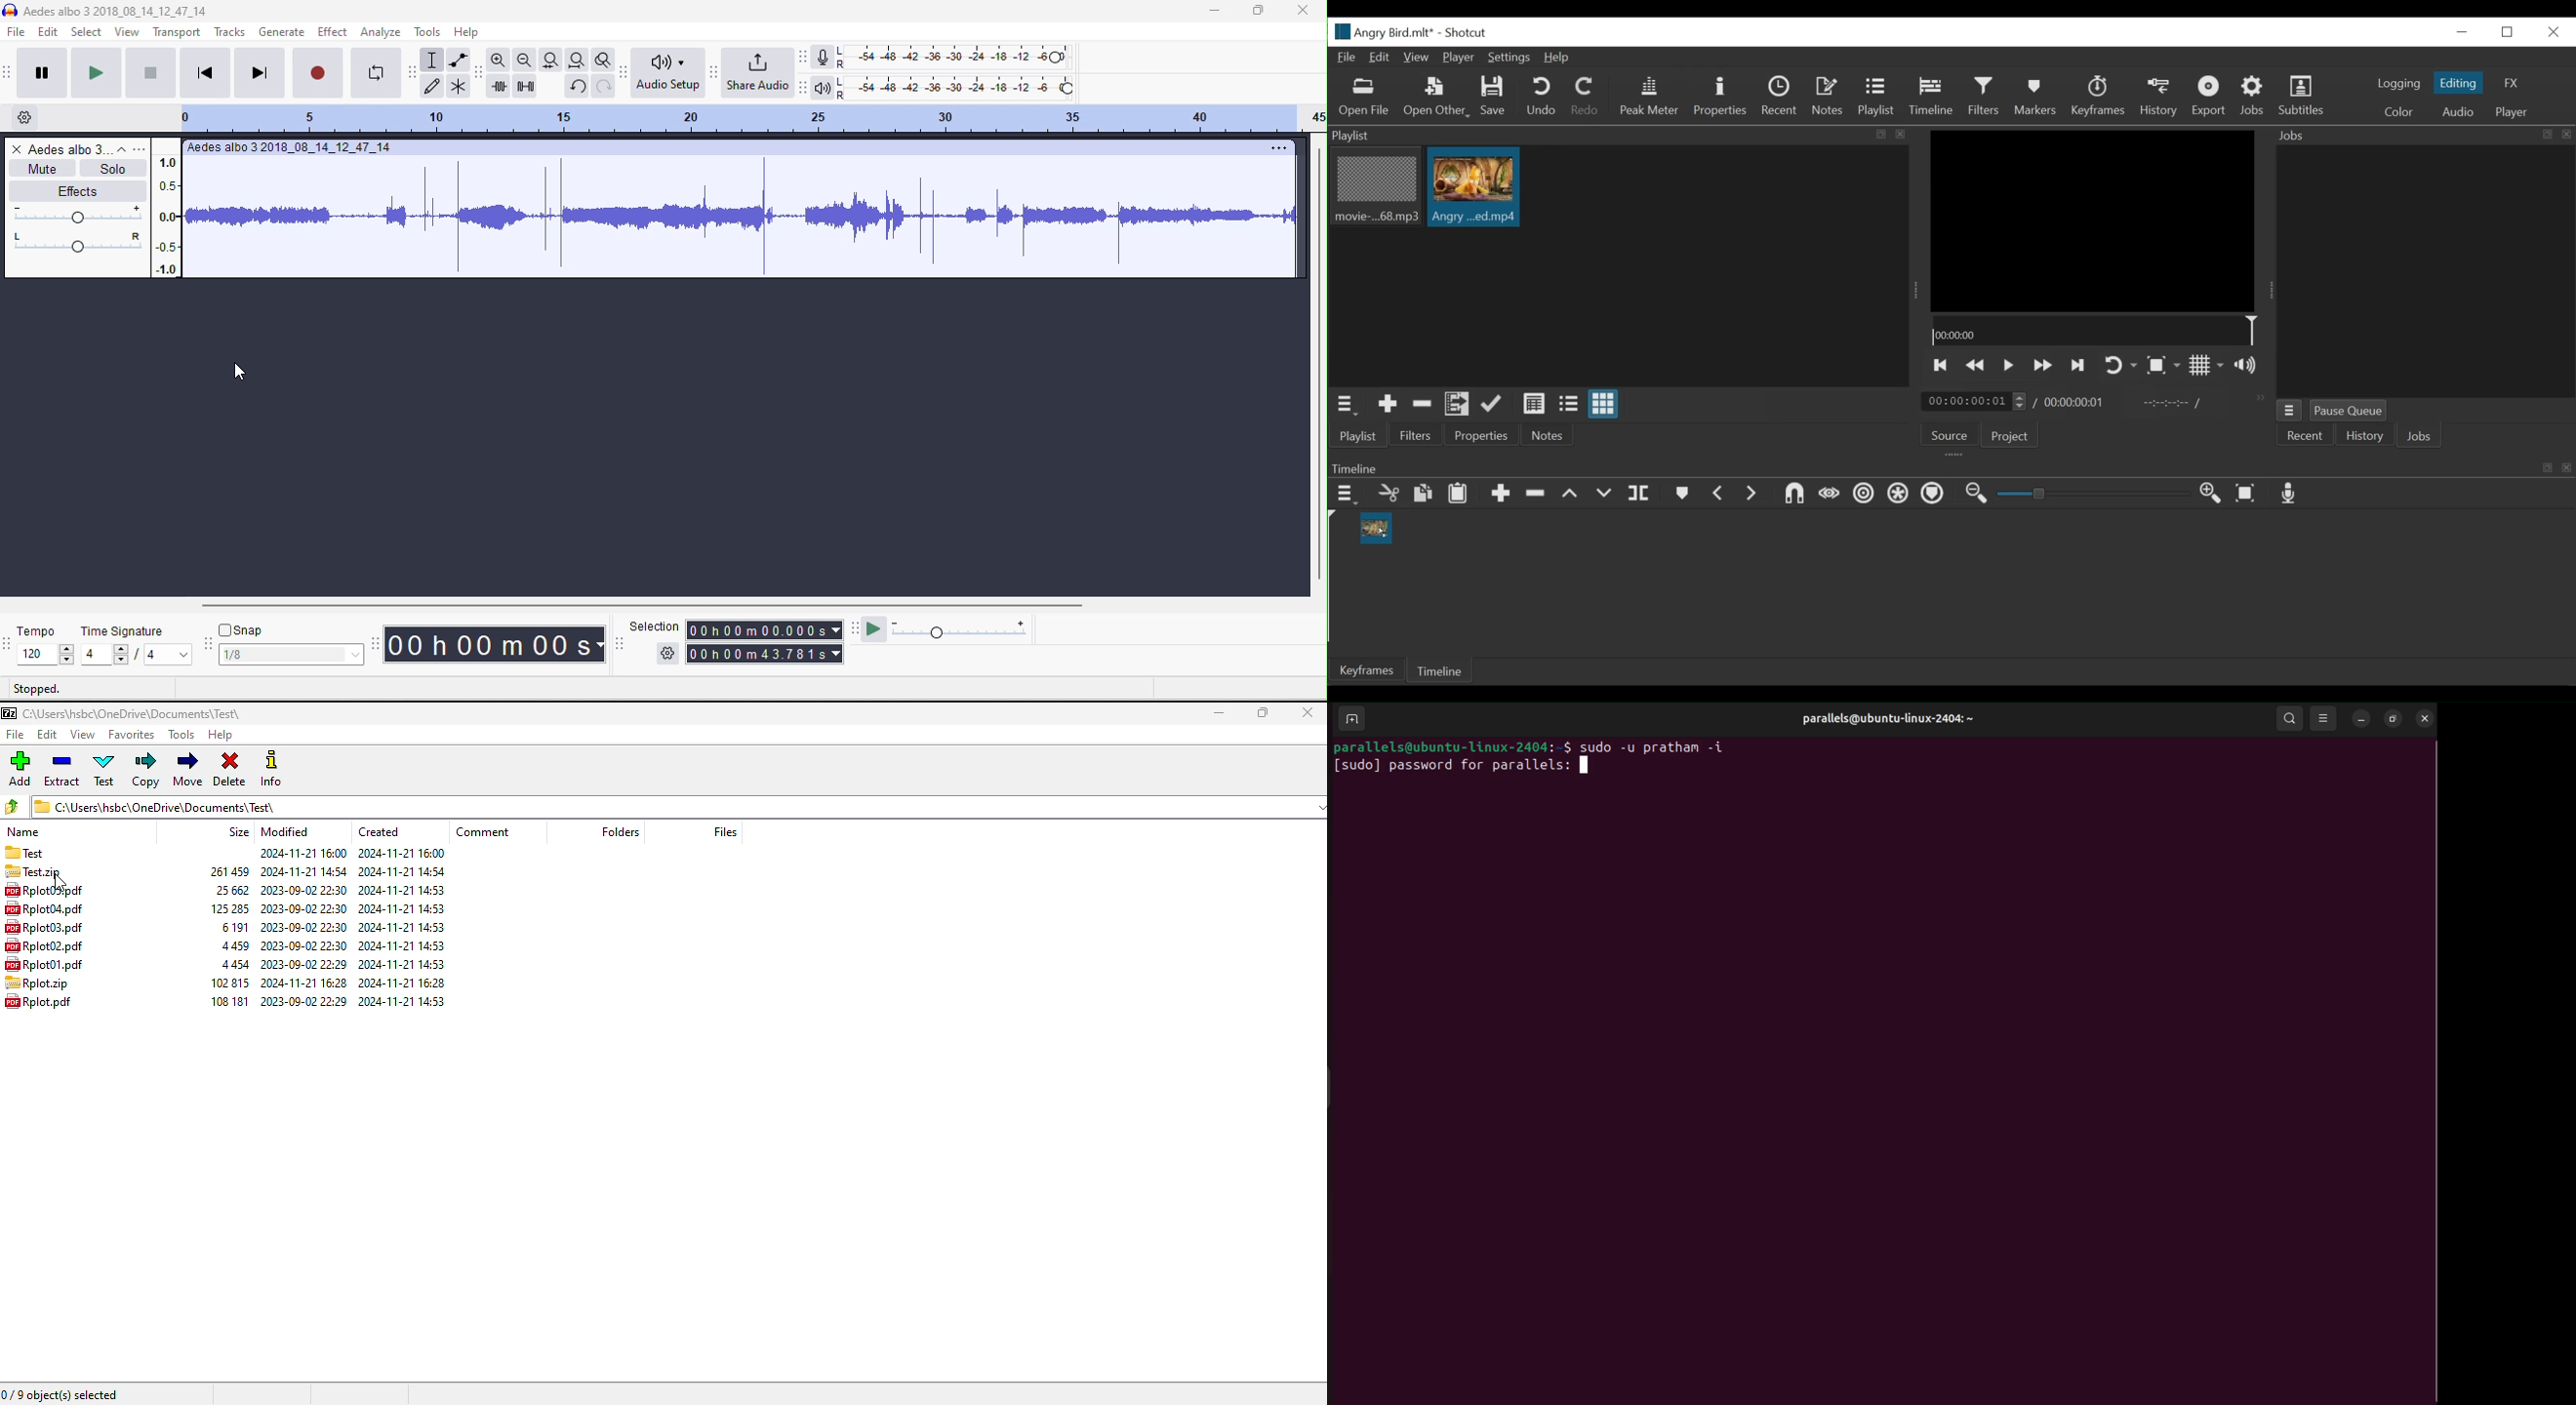  Describe the element at coordinates (1350, 719) in the screenshot. I see `add terminal` at that location.